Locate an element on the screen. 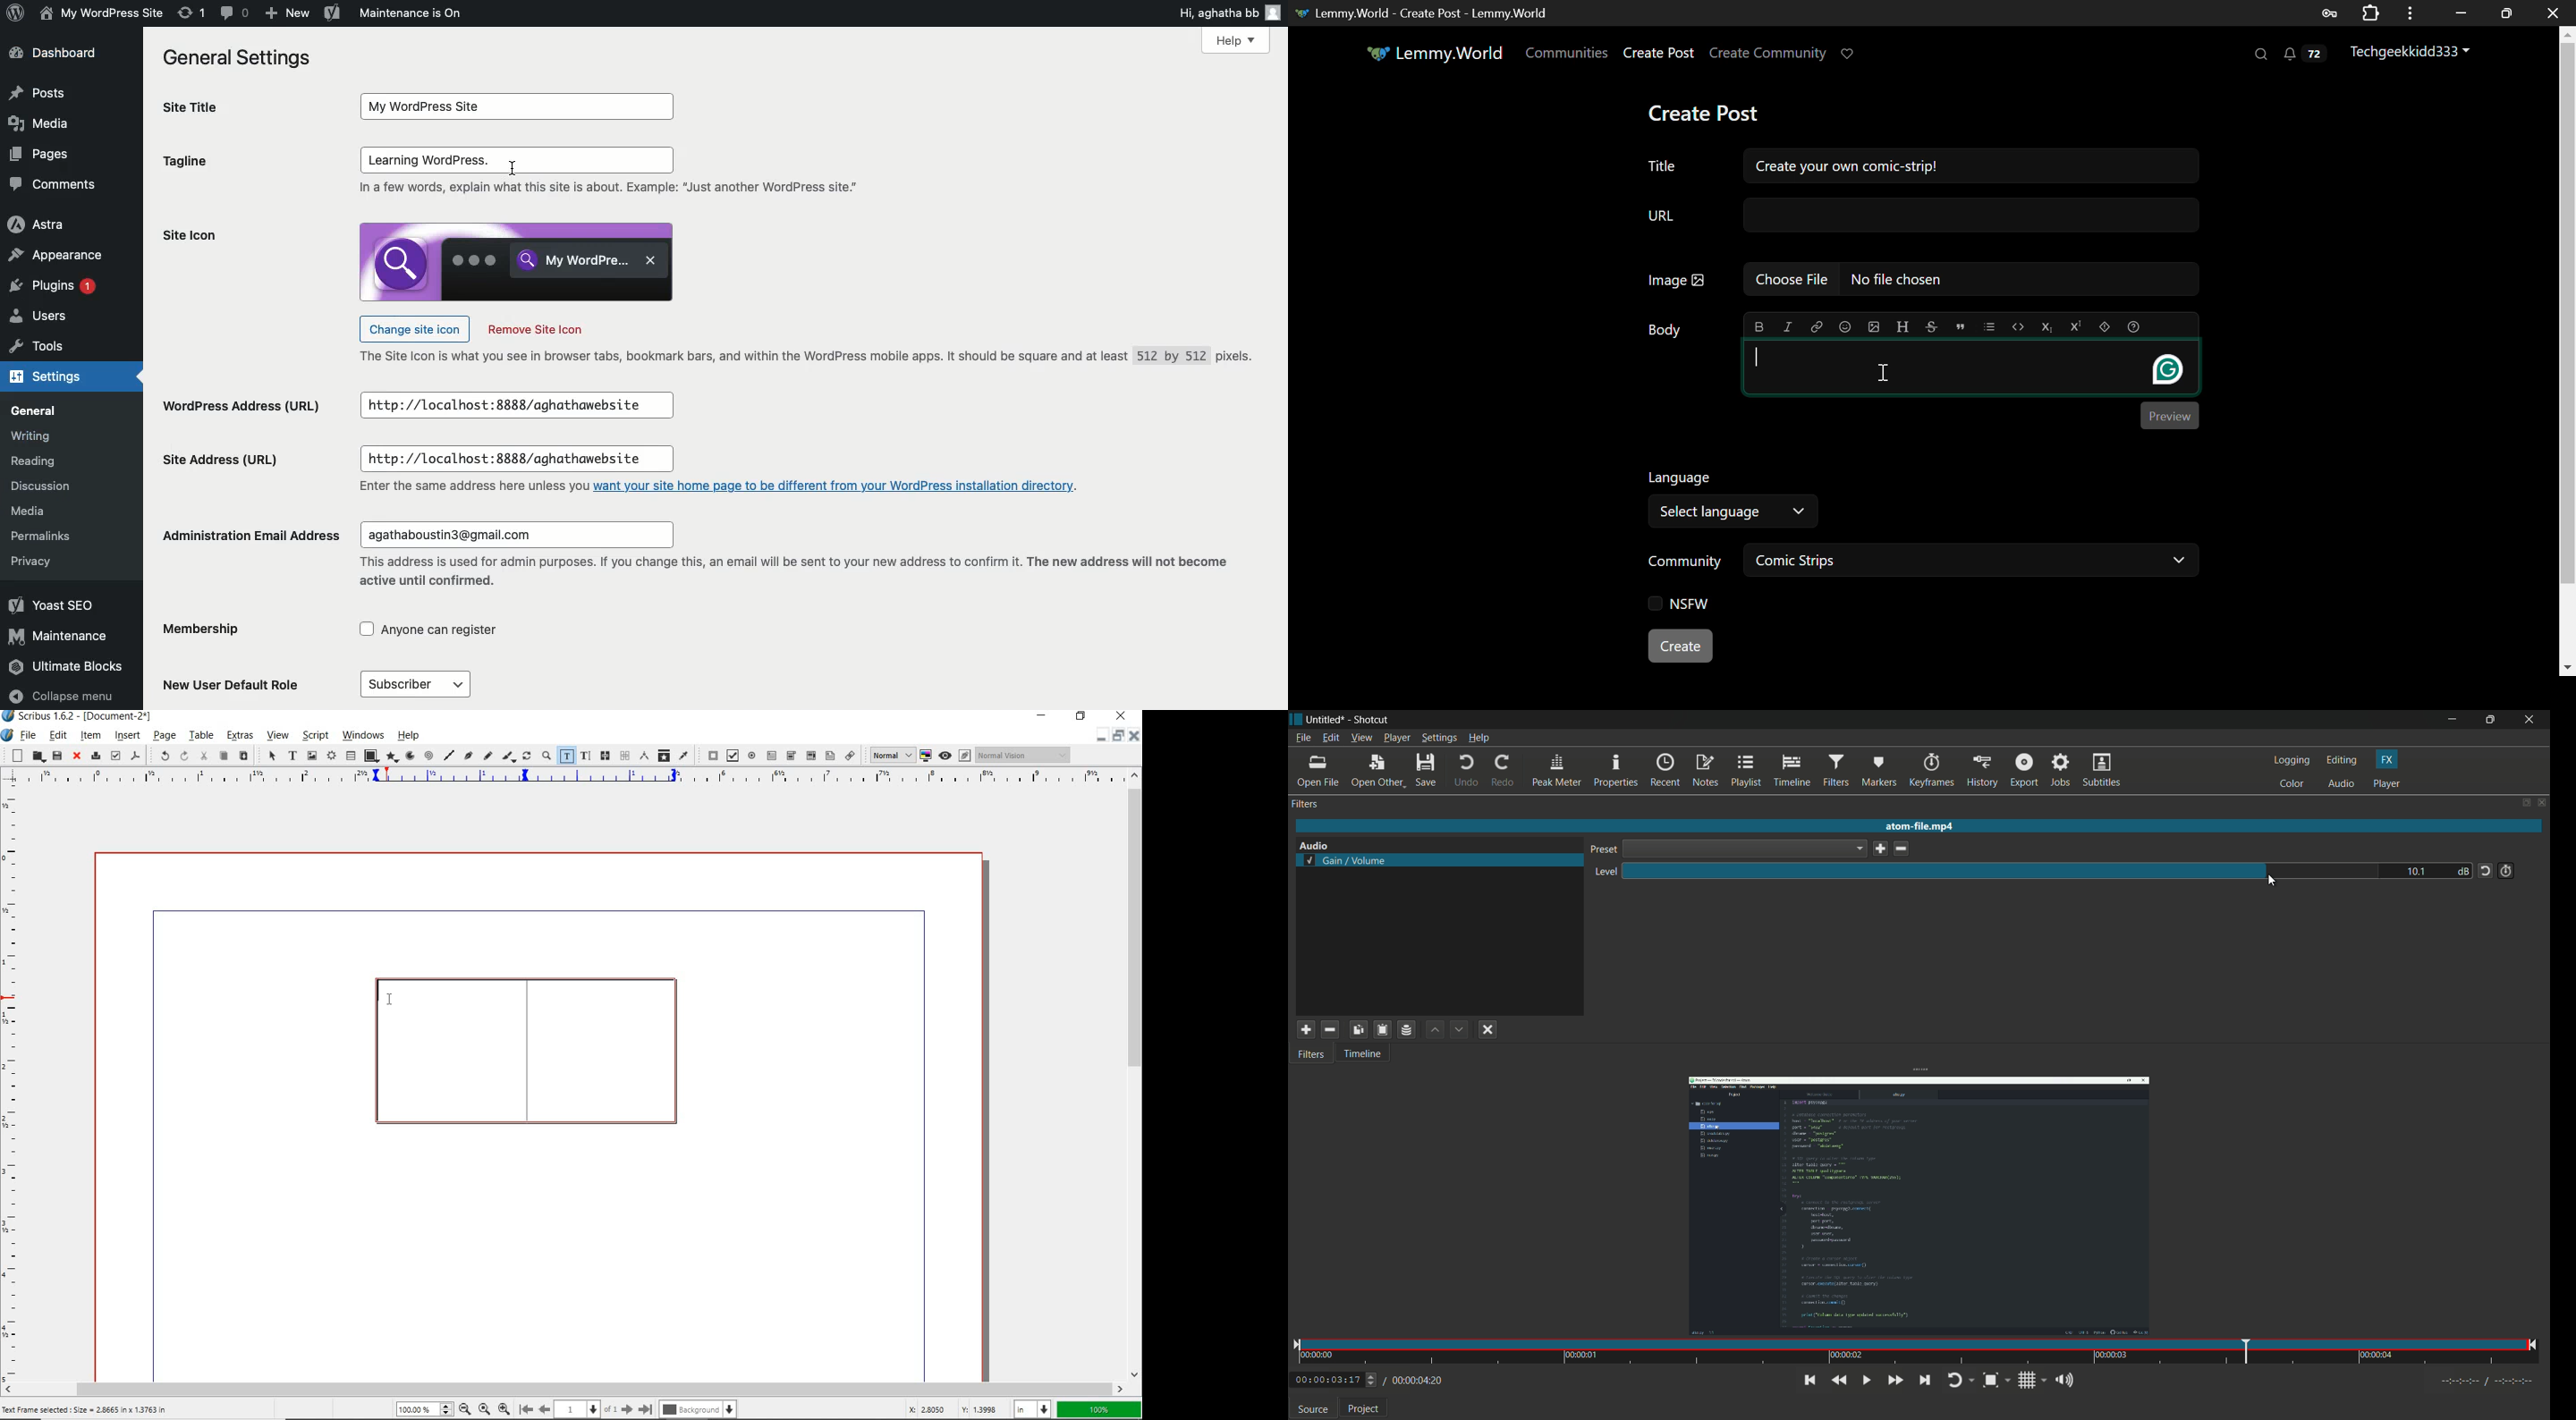 Image resolution: width=2576 pixels, height=1428 pixels. Restore Down is located at coordinates (2462, 11).